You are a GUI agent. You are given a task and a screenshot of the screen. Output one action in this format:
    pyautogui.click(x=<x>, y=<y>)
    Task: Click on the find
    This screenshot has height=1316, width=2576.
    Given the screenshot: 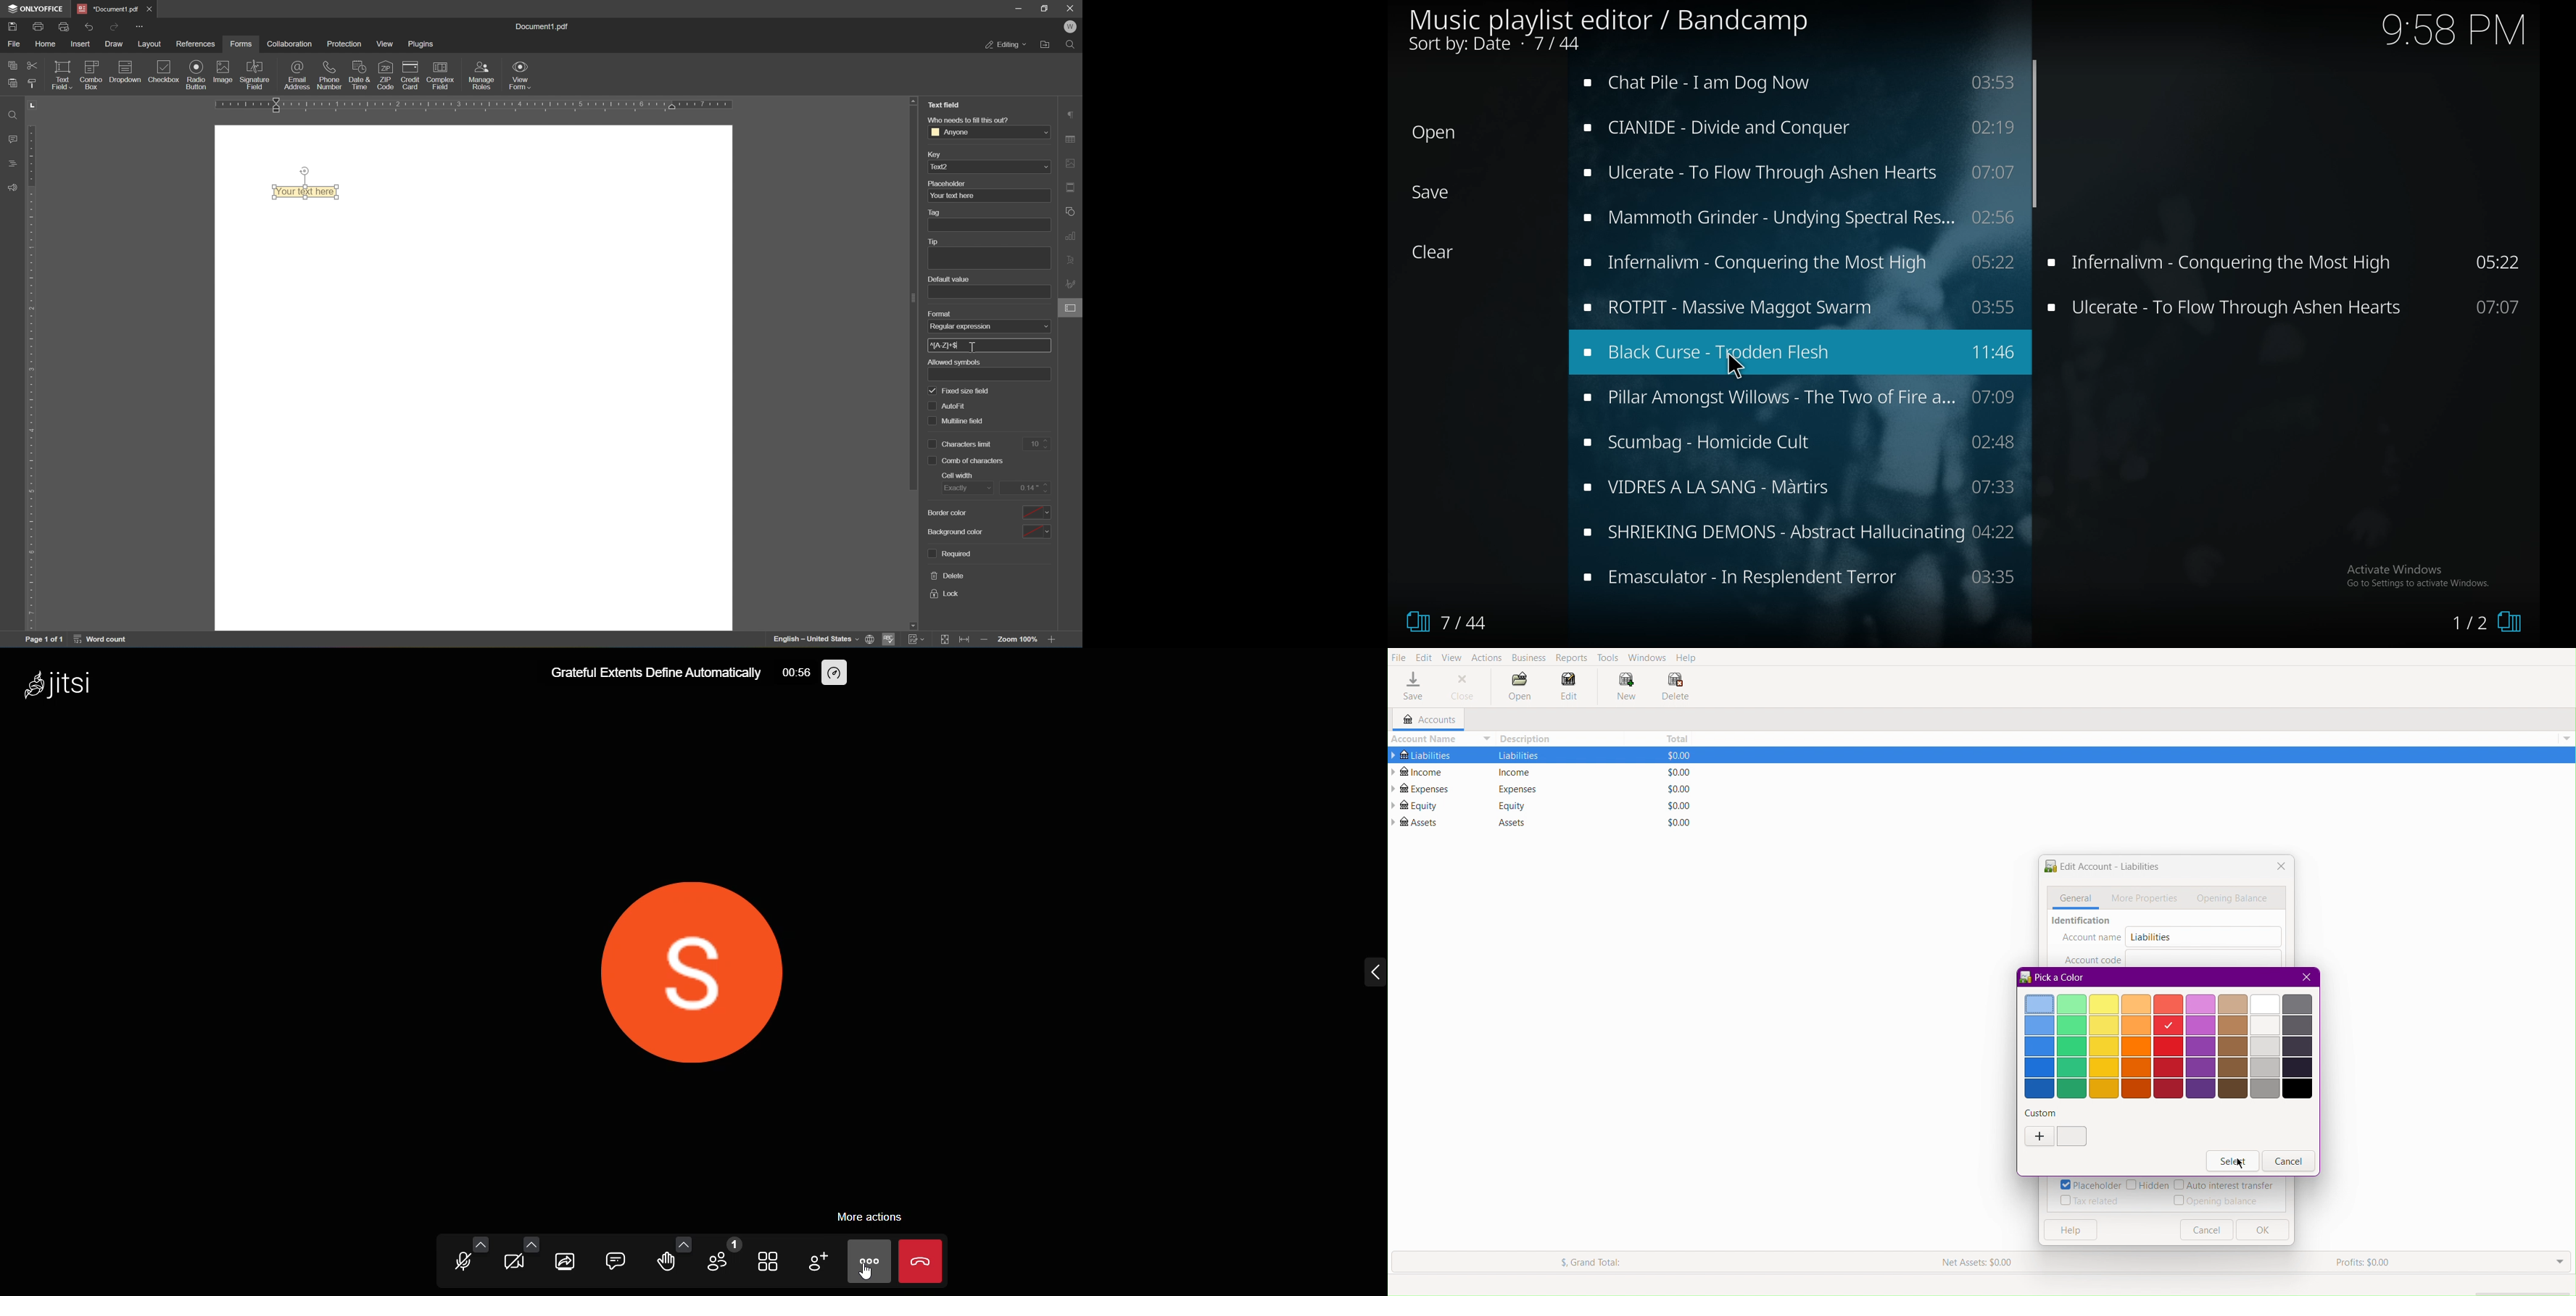 What is the action you would take?
    pyautogui.click(x=1072, y=45)
    